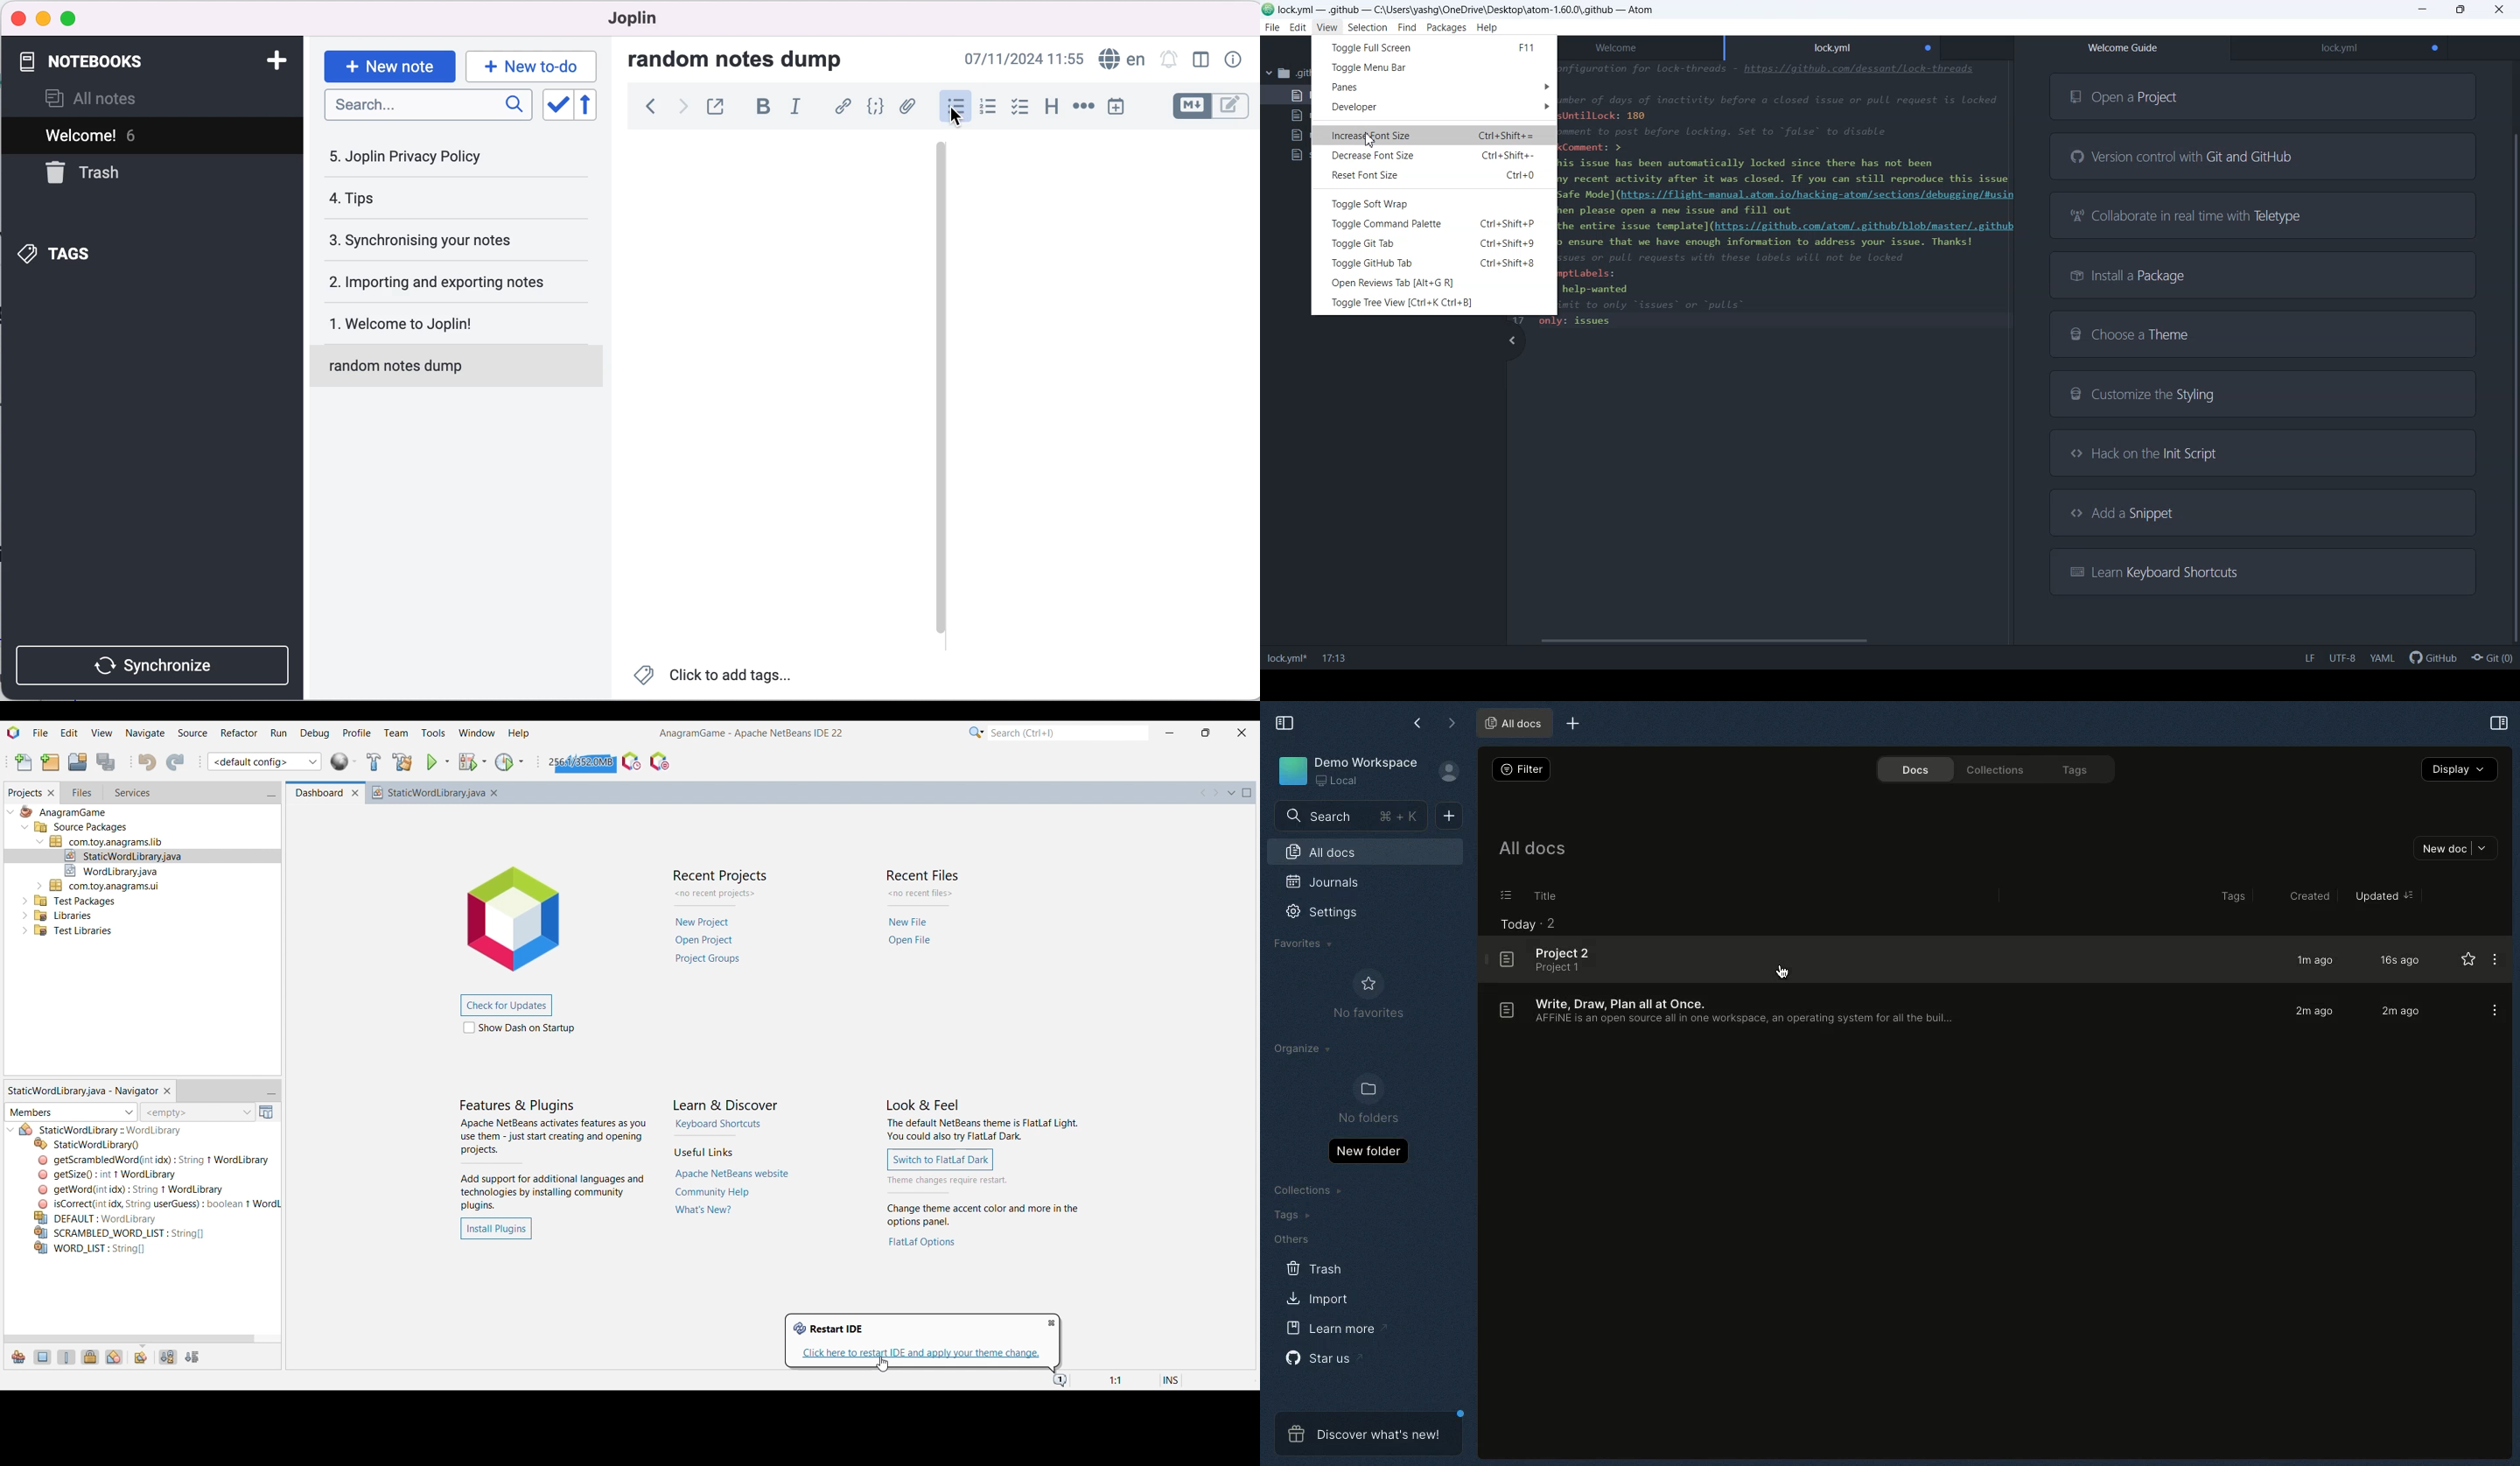  Describe the element at coordinates (445, 281) in the screenshot. I see `importing and exporting notes` at that location.